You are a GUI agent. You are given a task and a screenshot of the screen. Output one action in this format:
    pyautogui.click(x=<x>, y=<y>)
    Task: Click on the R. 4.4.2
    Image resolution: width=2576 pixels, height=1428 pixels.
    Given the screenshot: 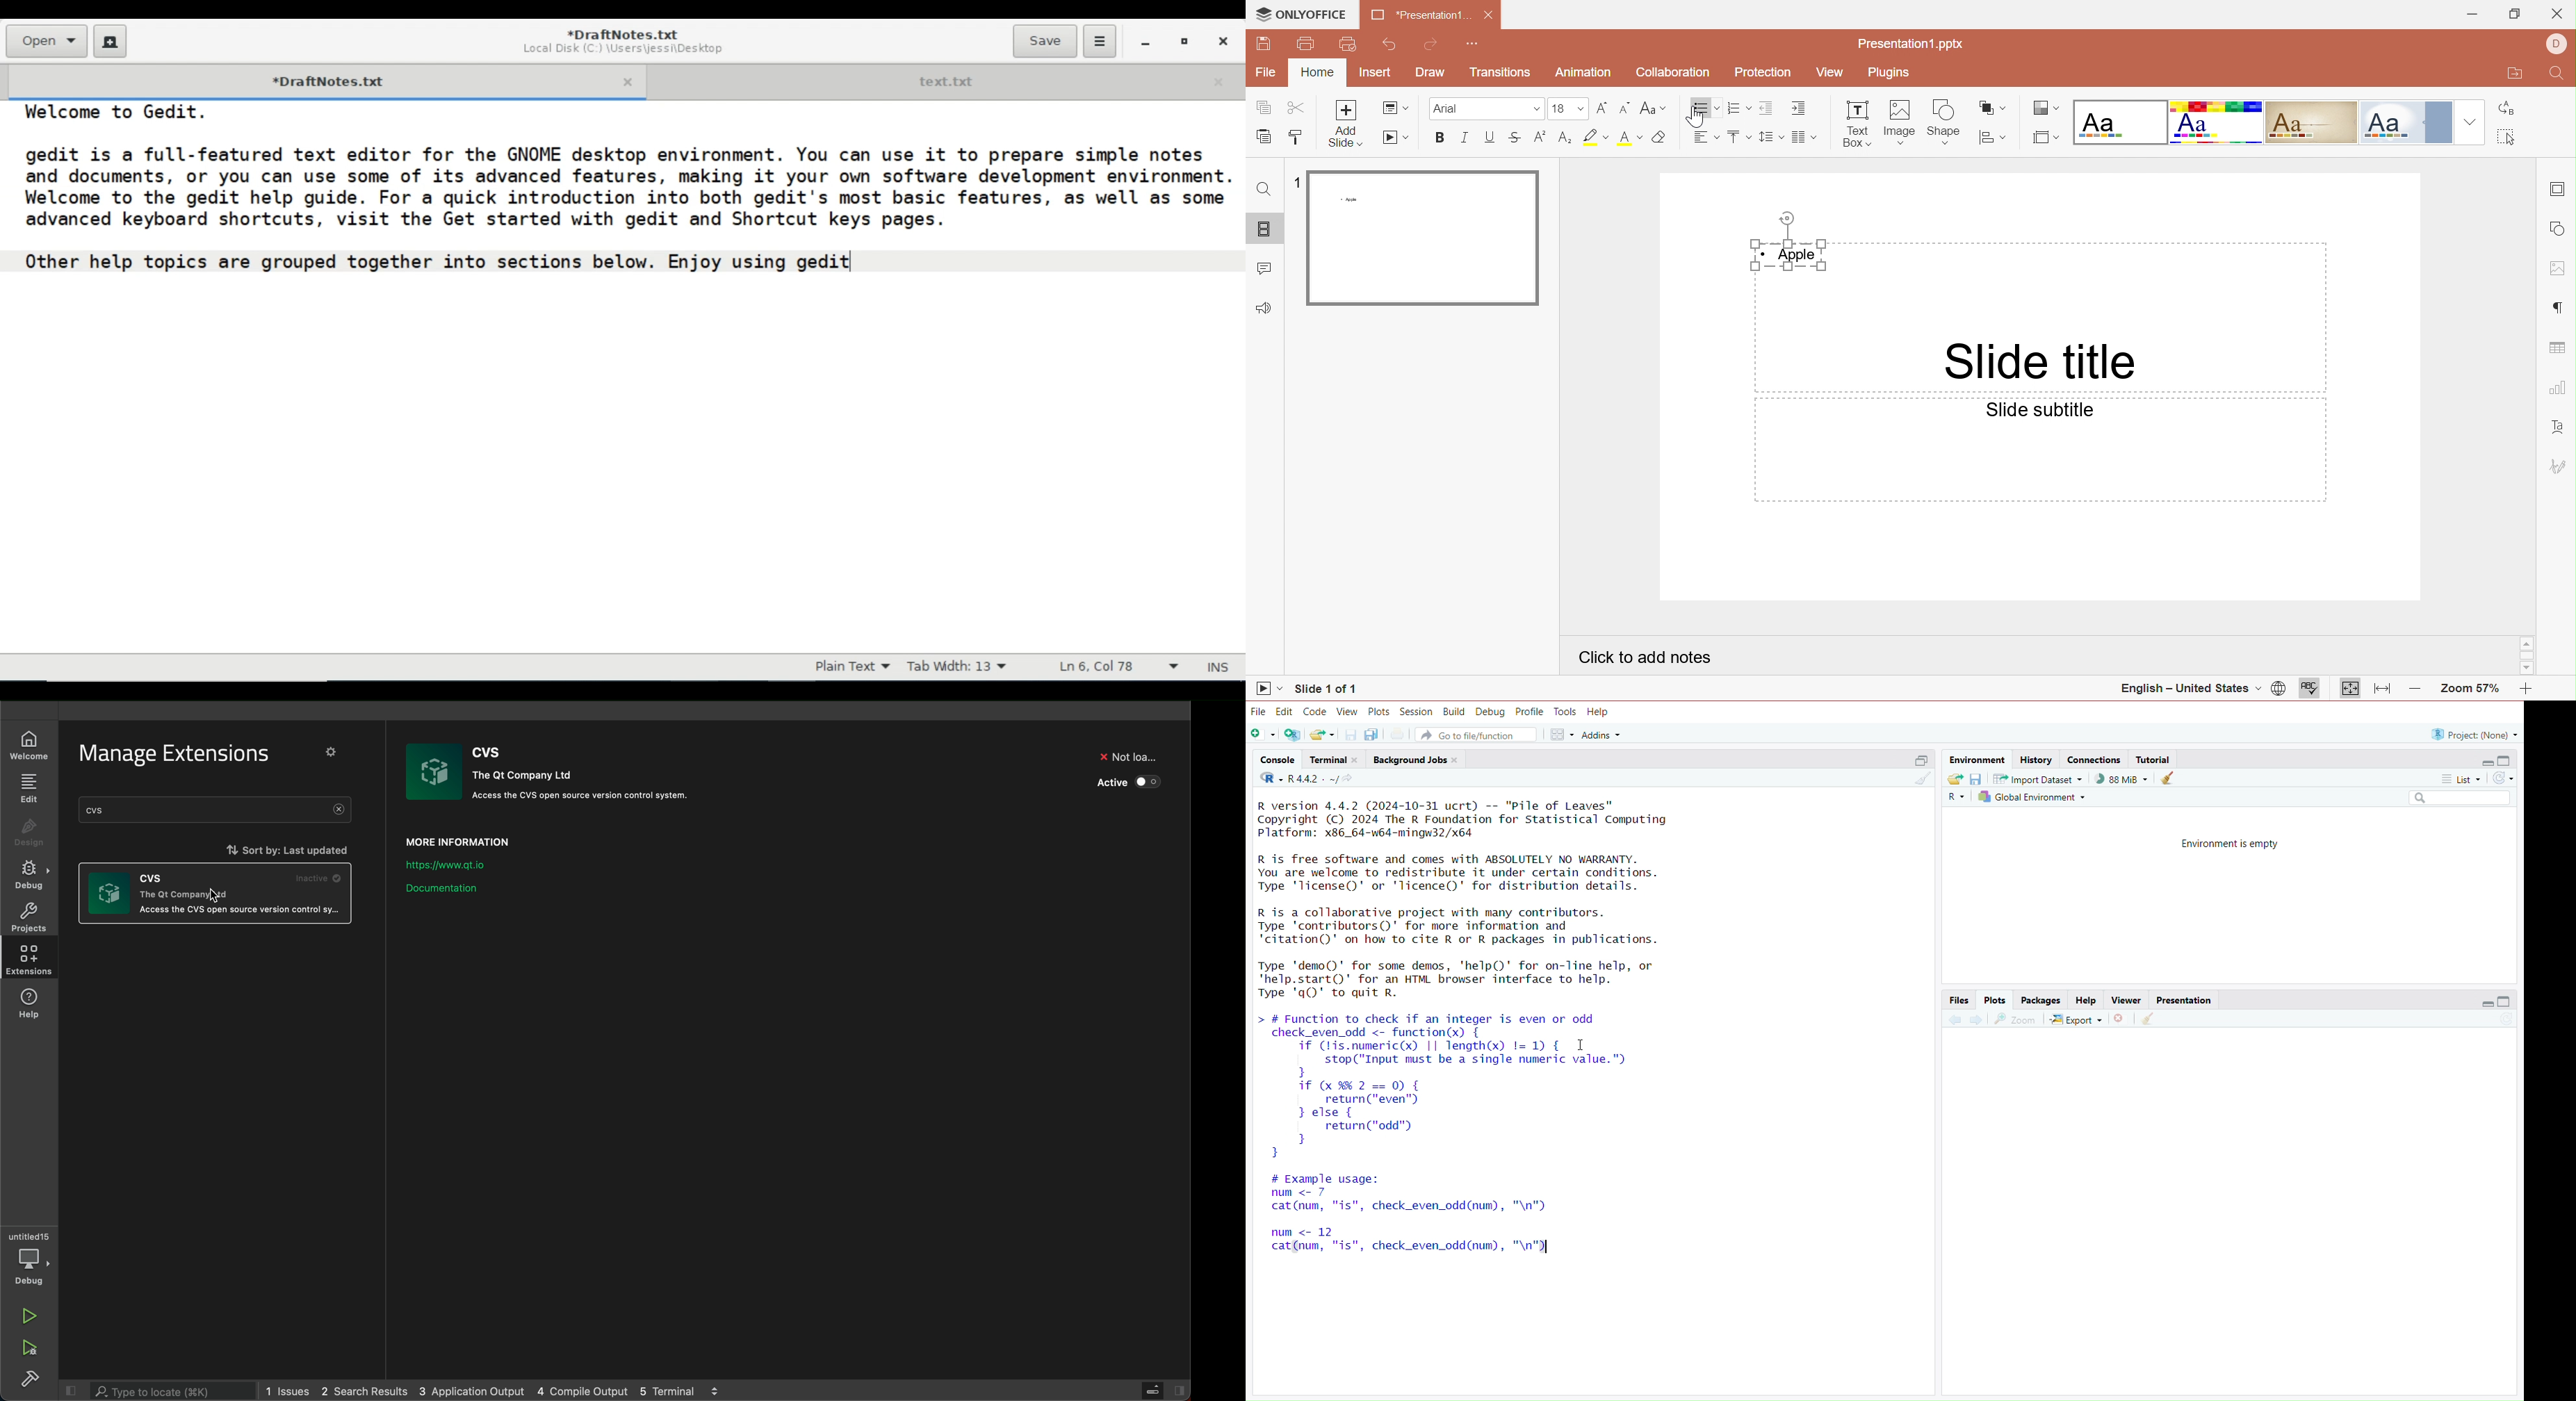 What is the action you would take?
    pyautogui.click(x=1296, y=779)
    